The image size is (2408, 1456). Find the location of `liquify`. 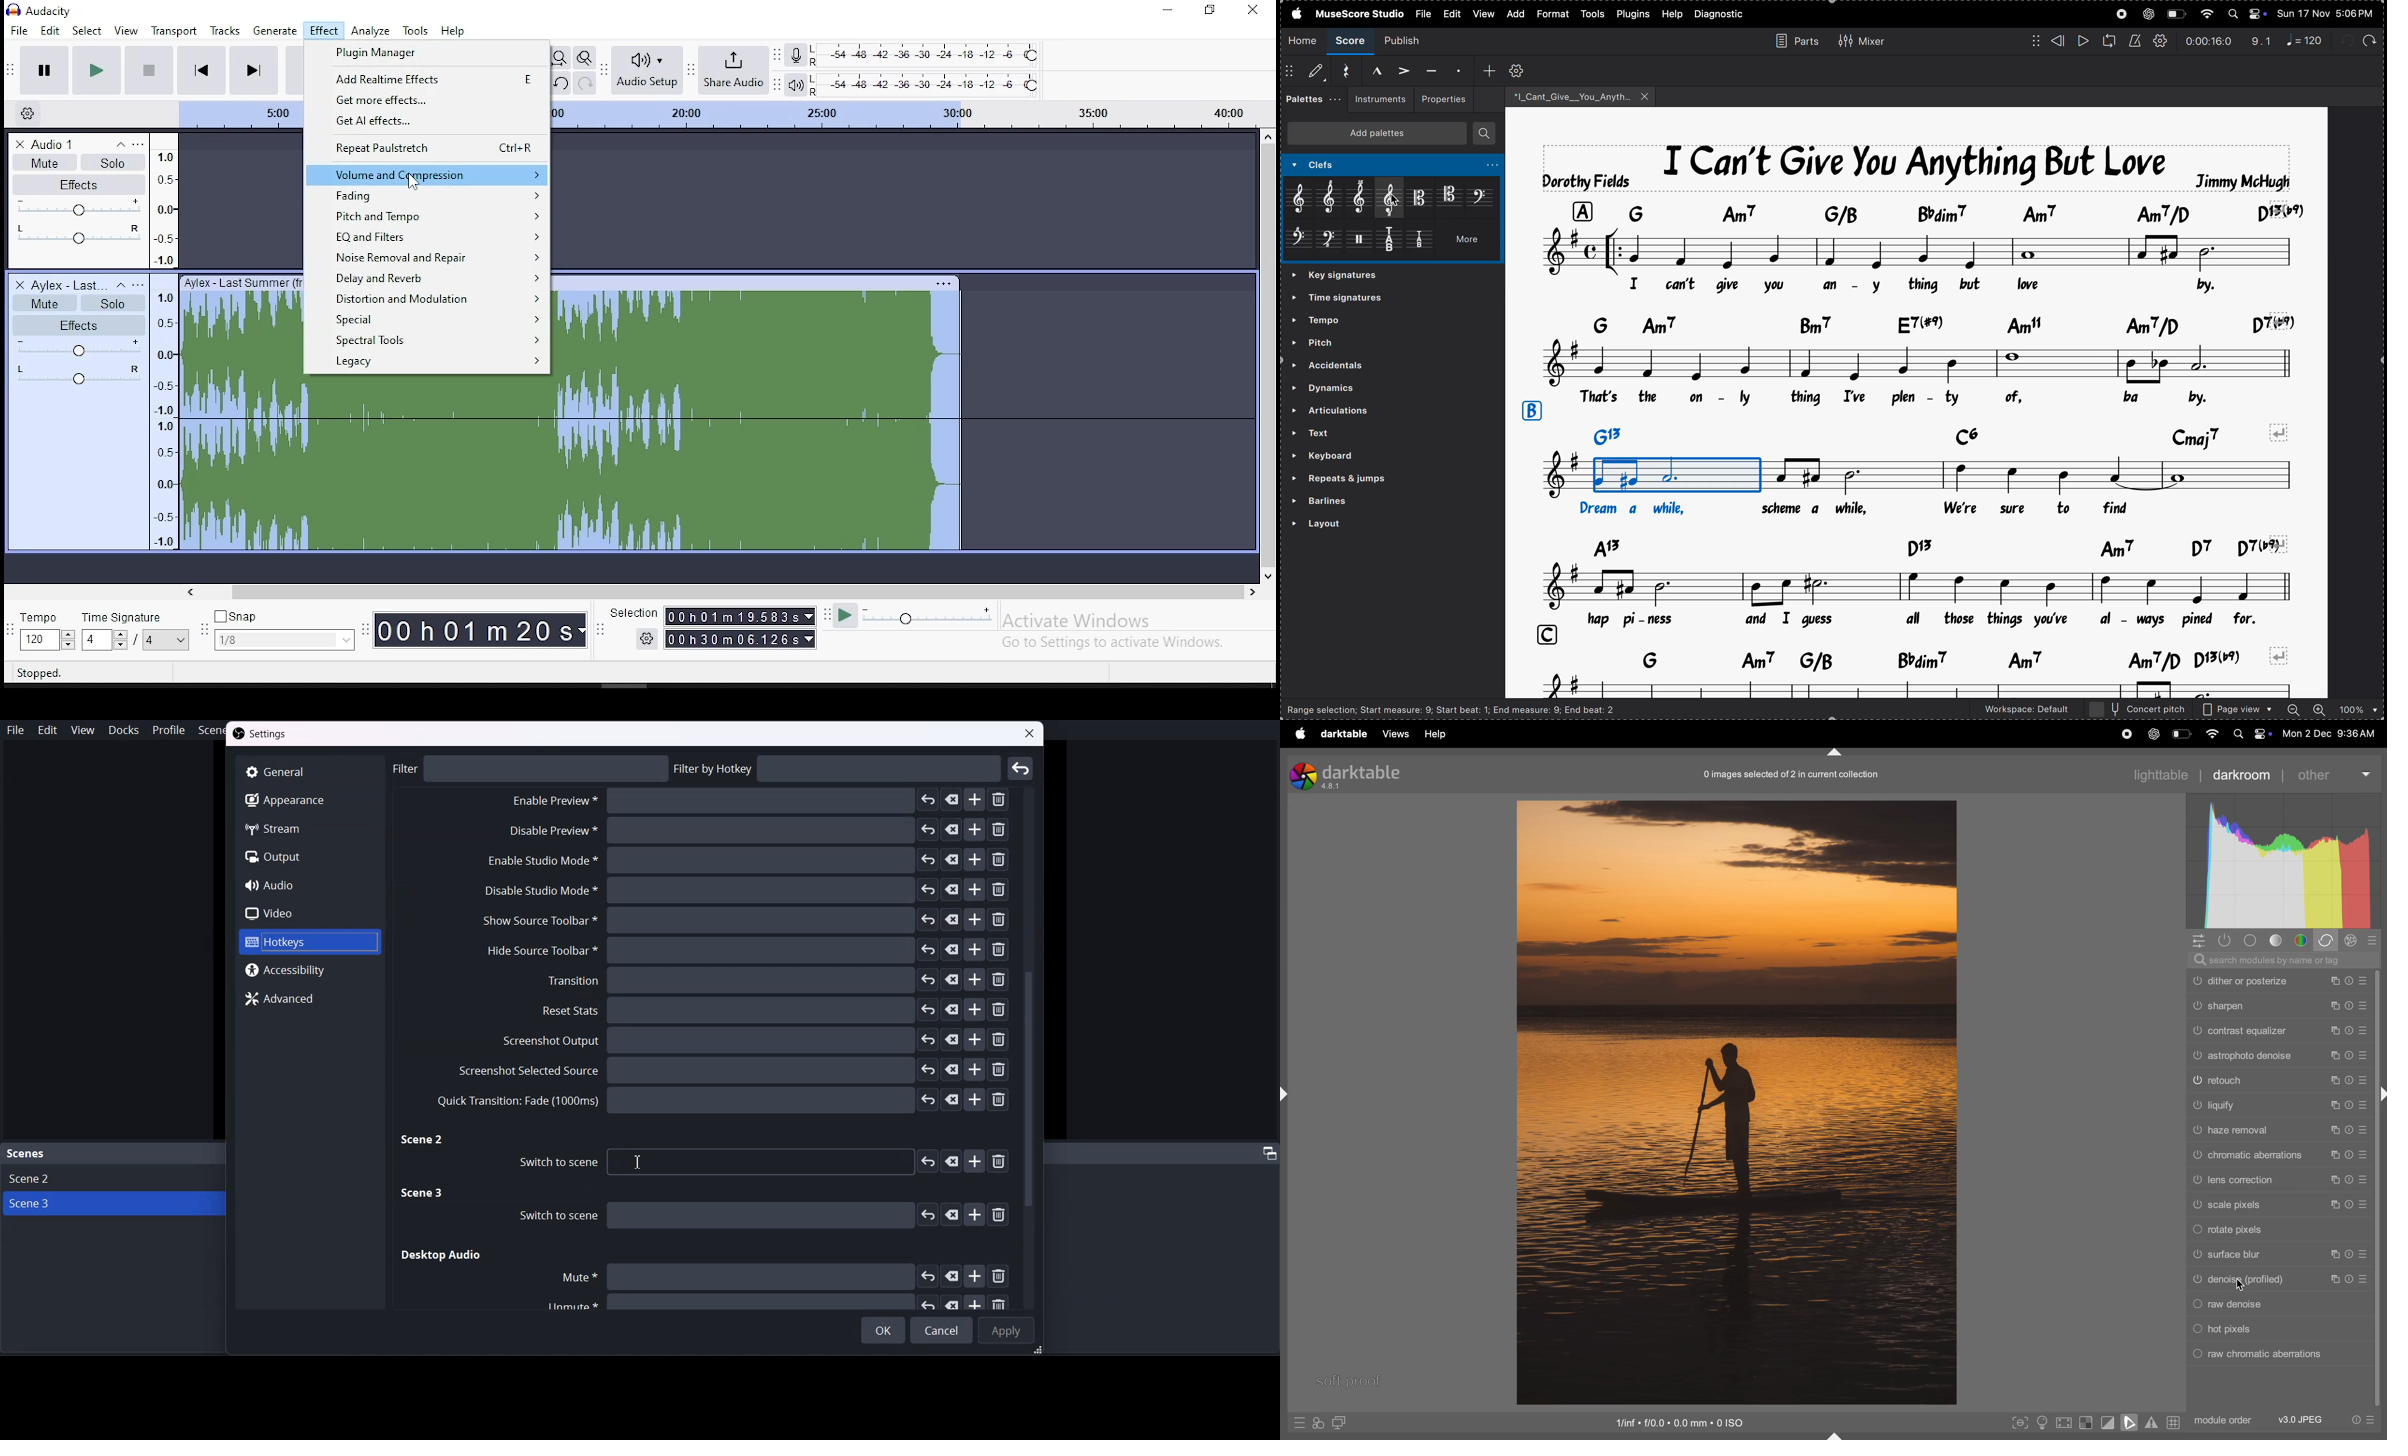

liquify is located at coordinates (2279, 1106).